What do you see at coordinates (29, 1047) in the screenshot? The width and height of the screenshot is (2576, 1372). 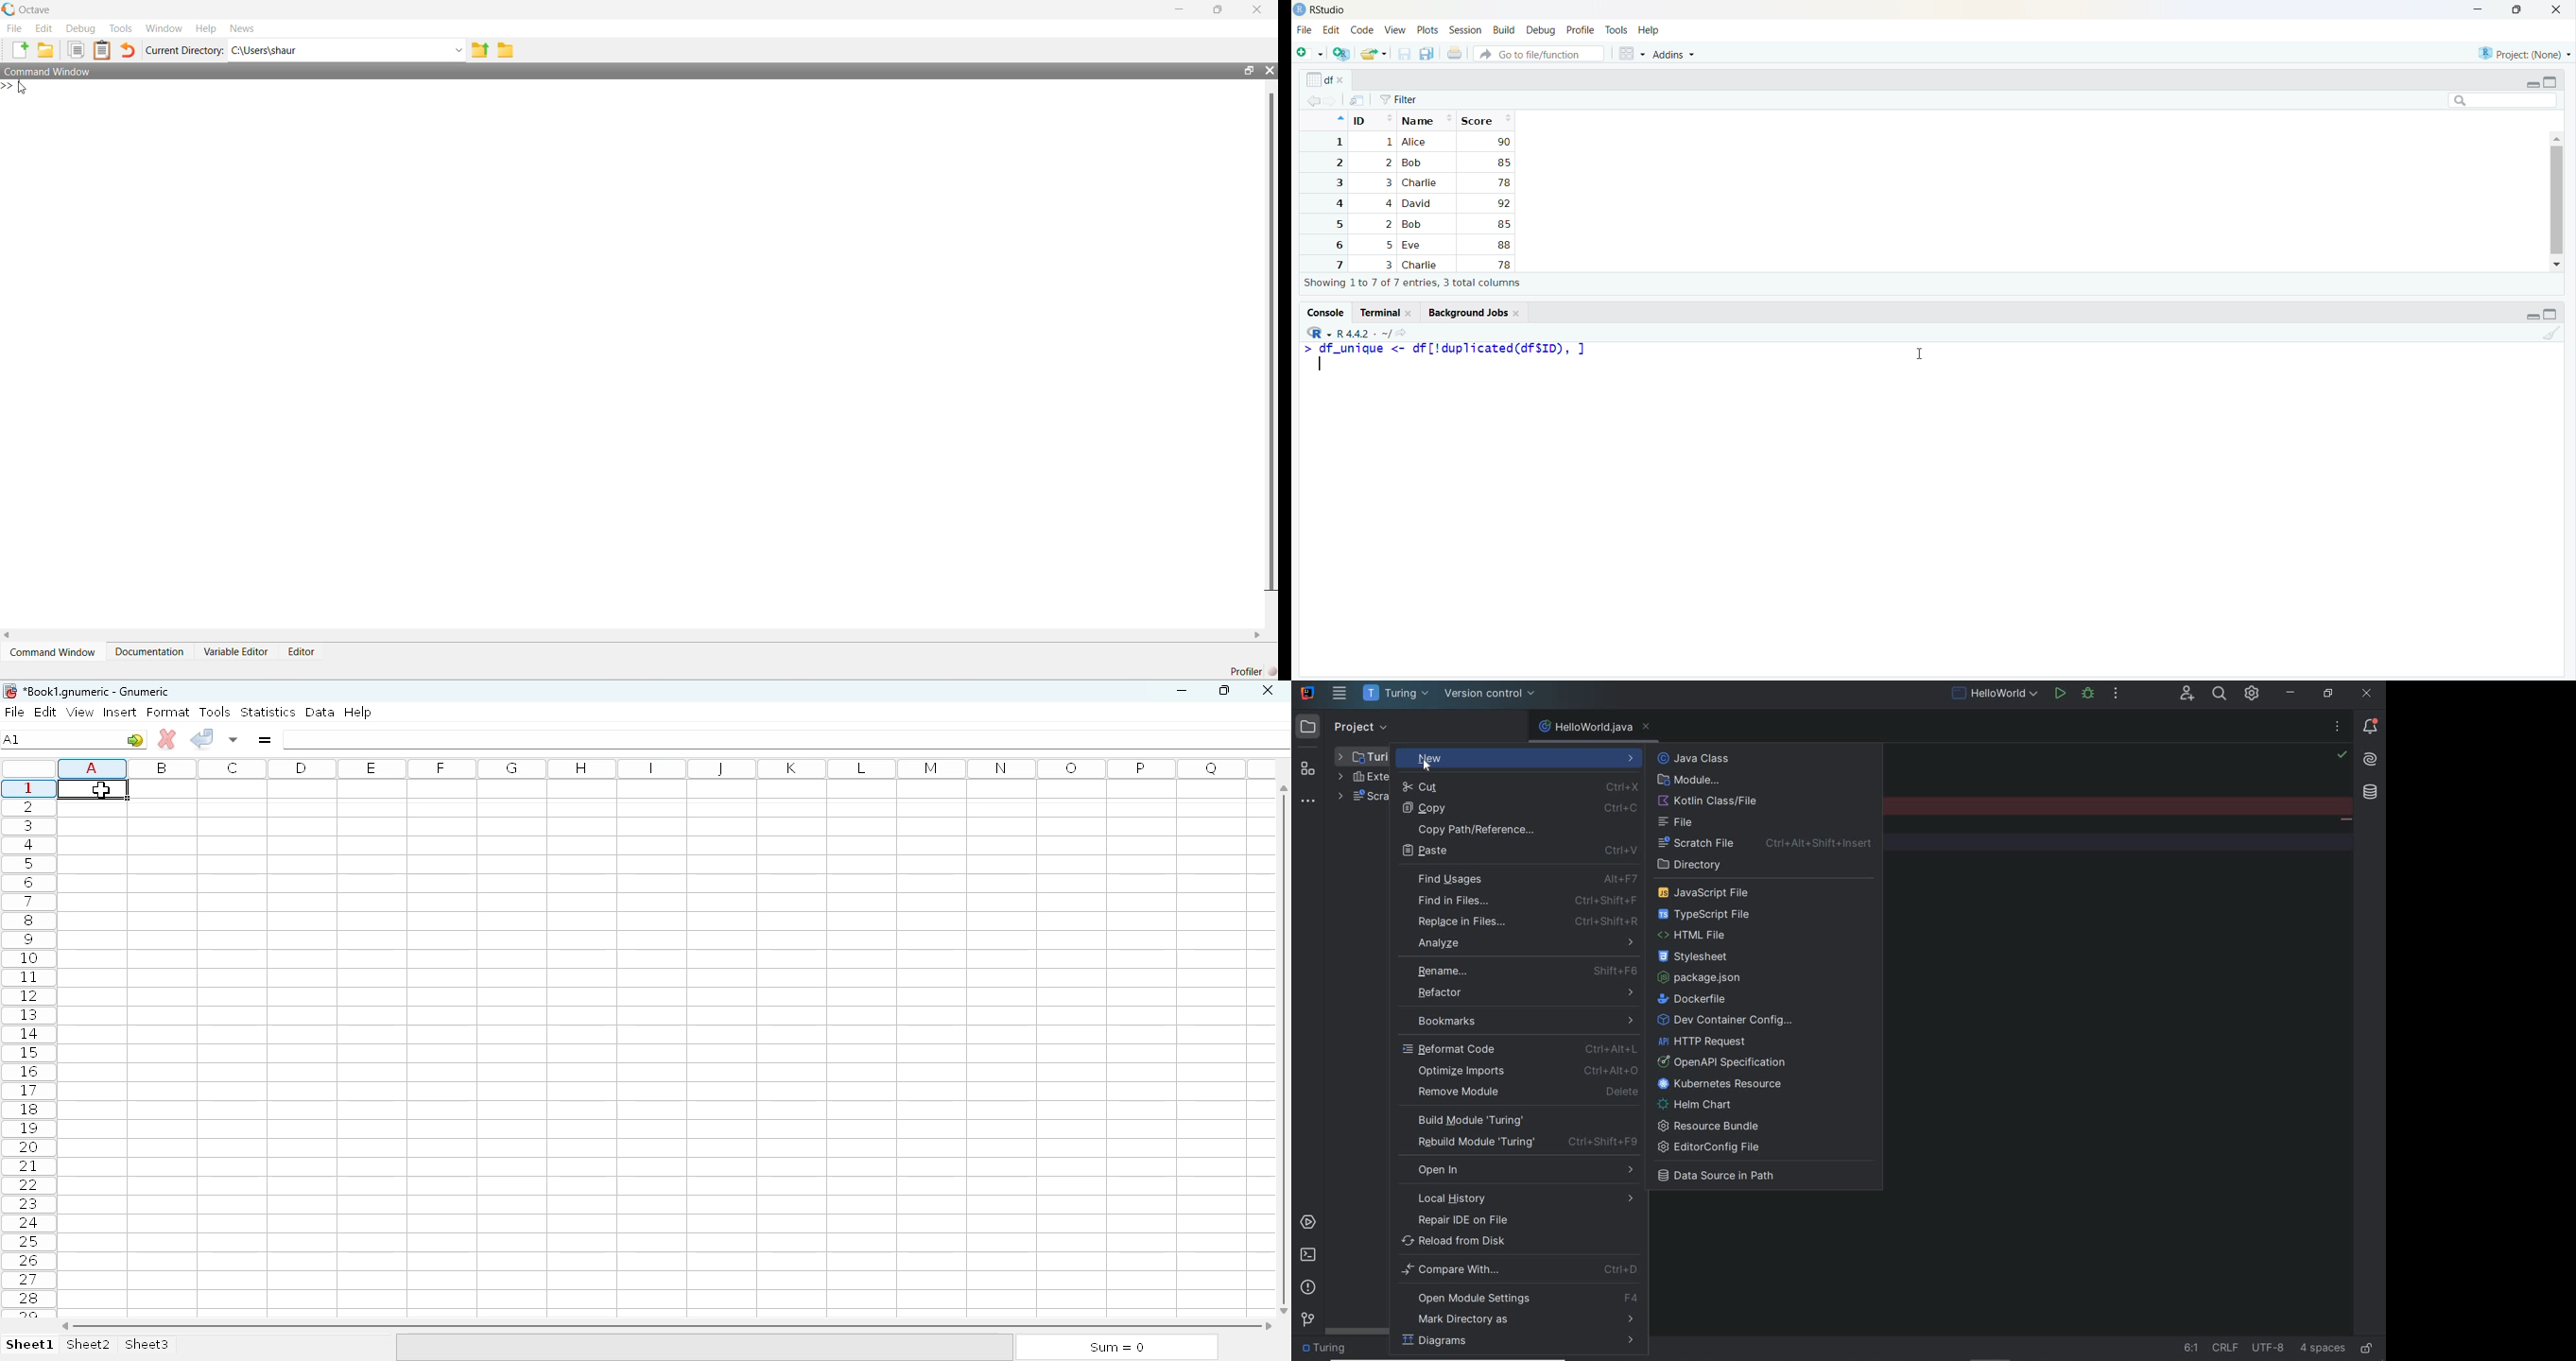 I see `rows` at bounding box center [29, 1047].